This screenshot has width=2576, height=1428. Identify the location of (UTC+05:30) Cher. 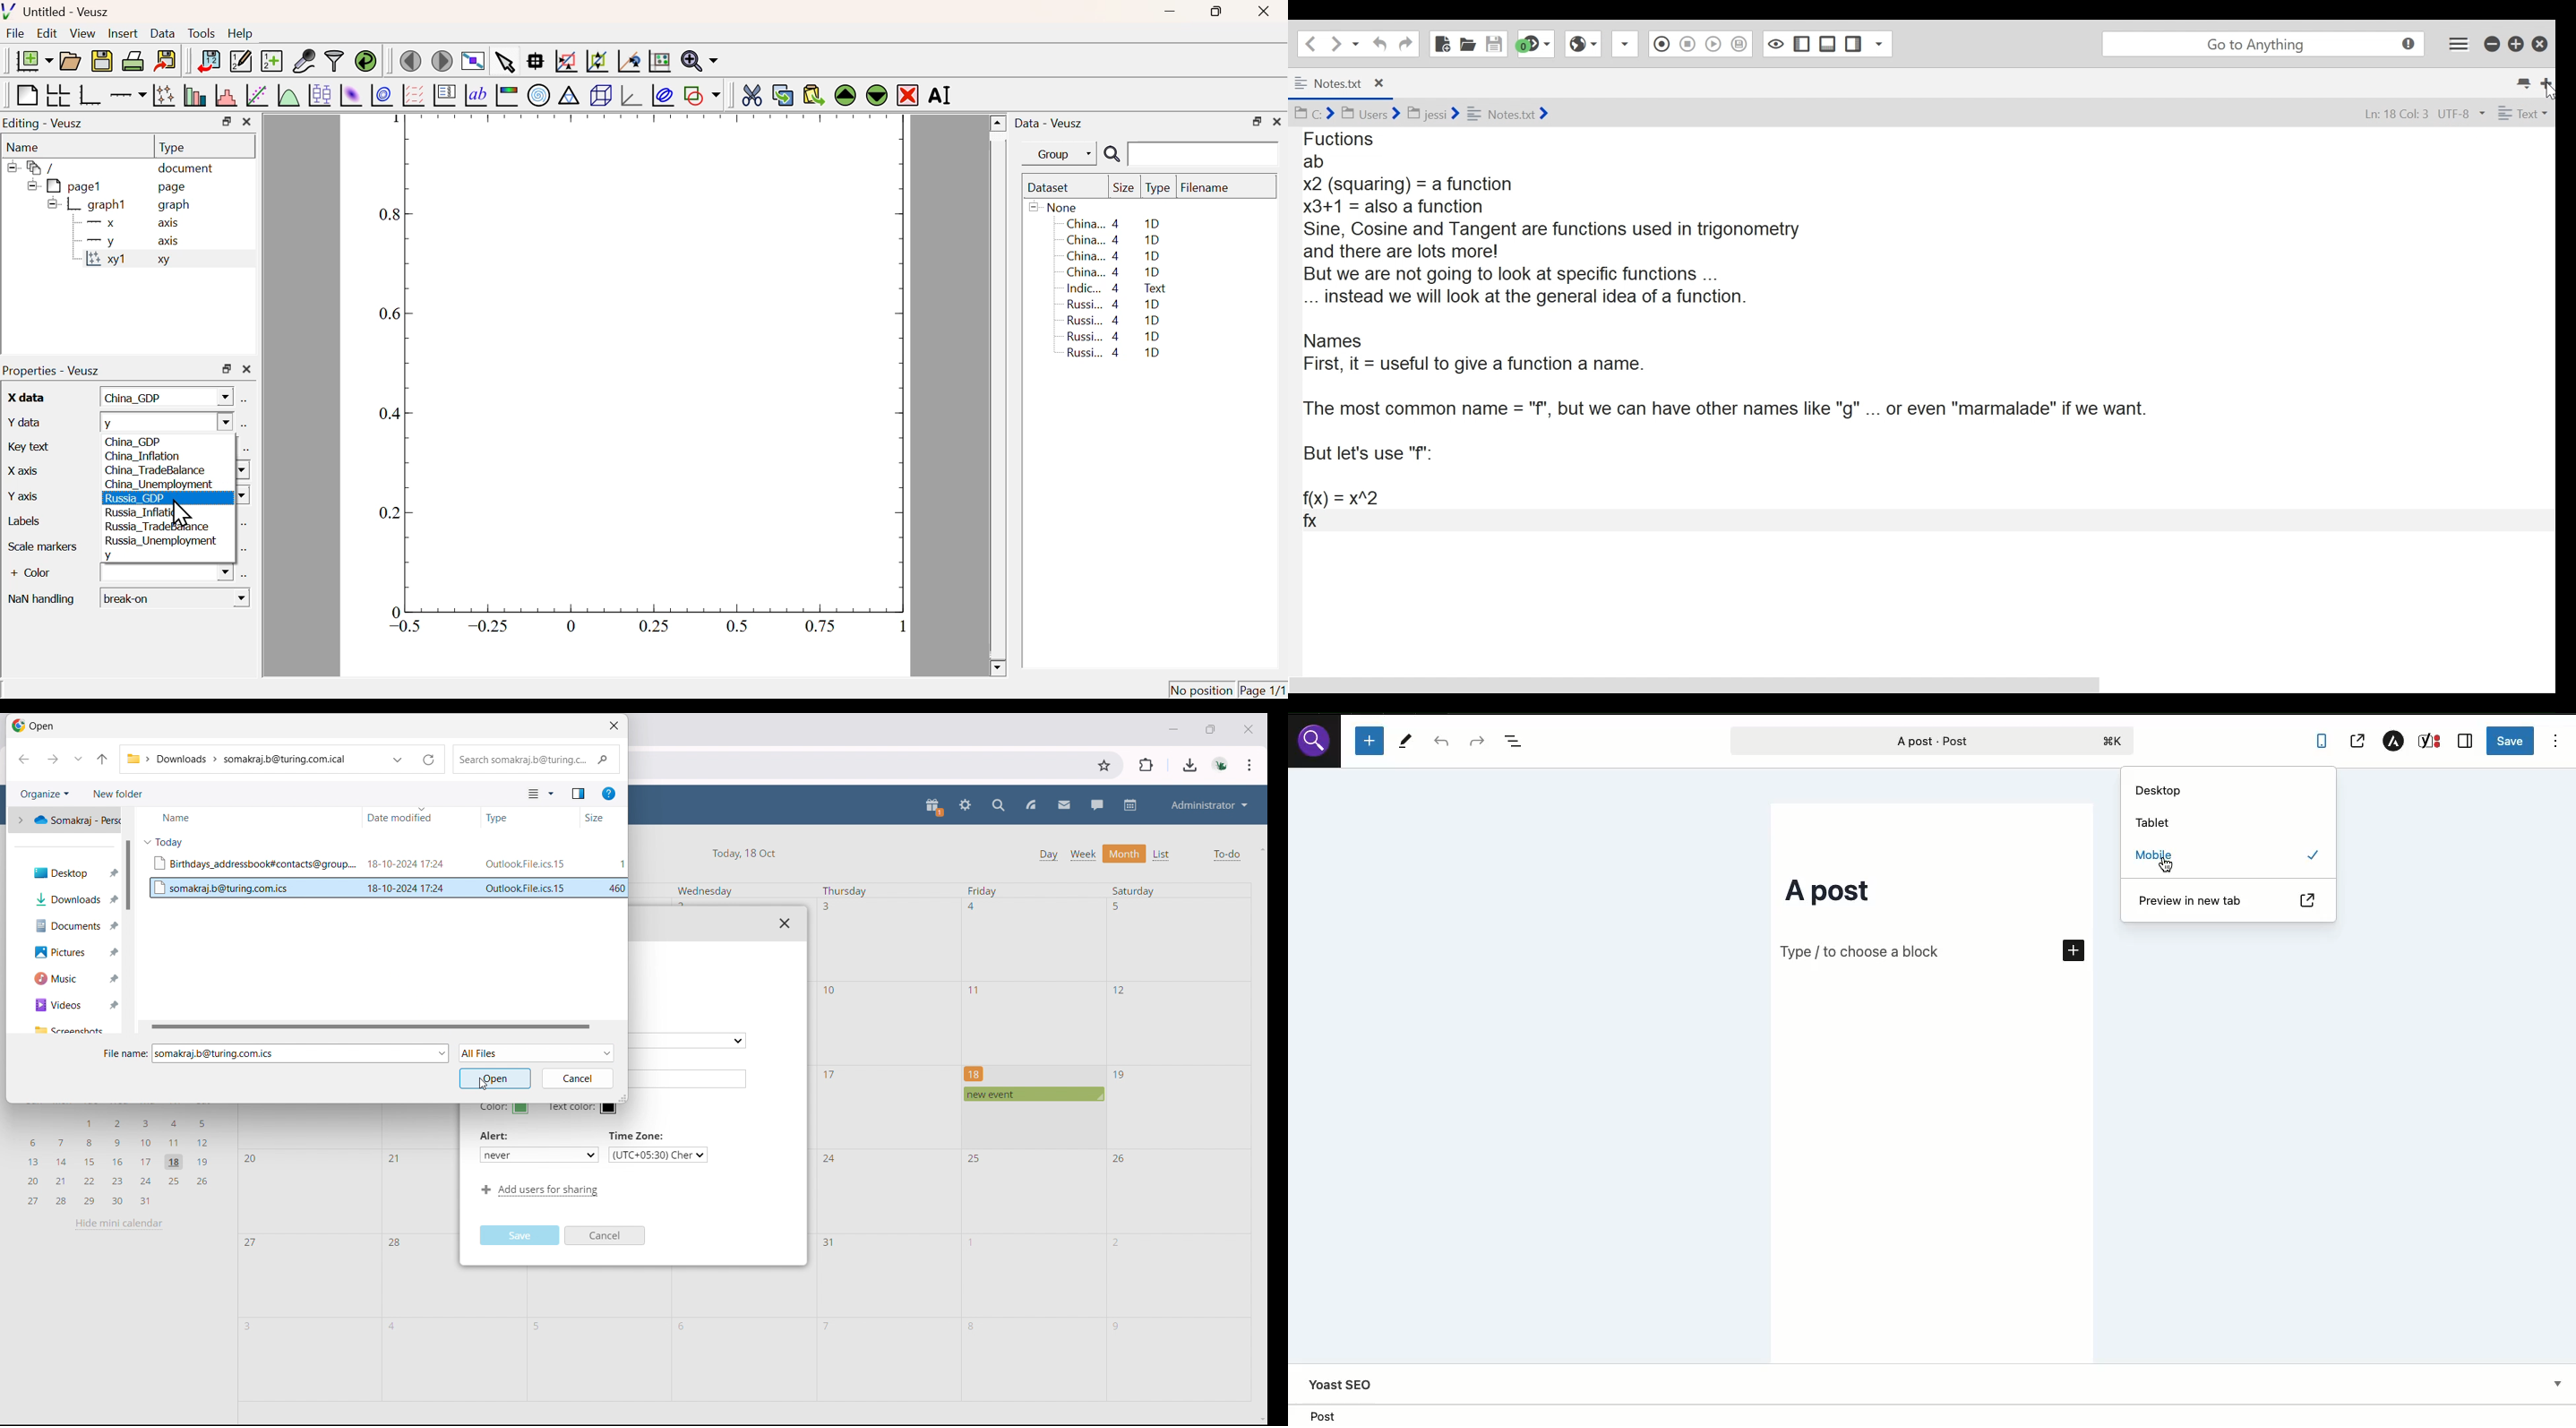
(658, 1155).